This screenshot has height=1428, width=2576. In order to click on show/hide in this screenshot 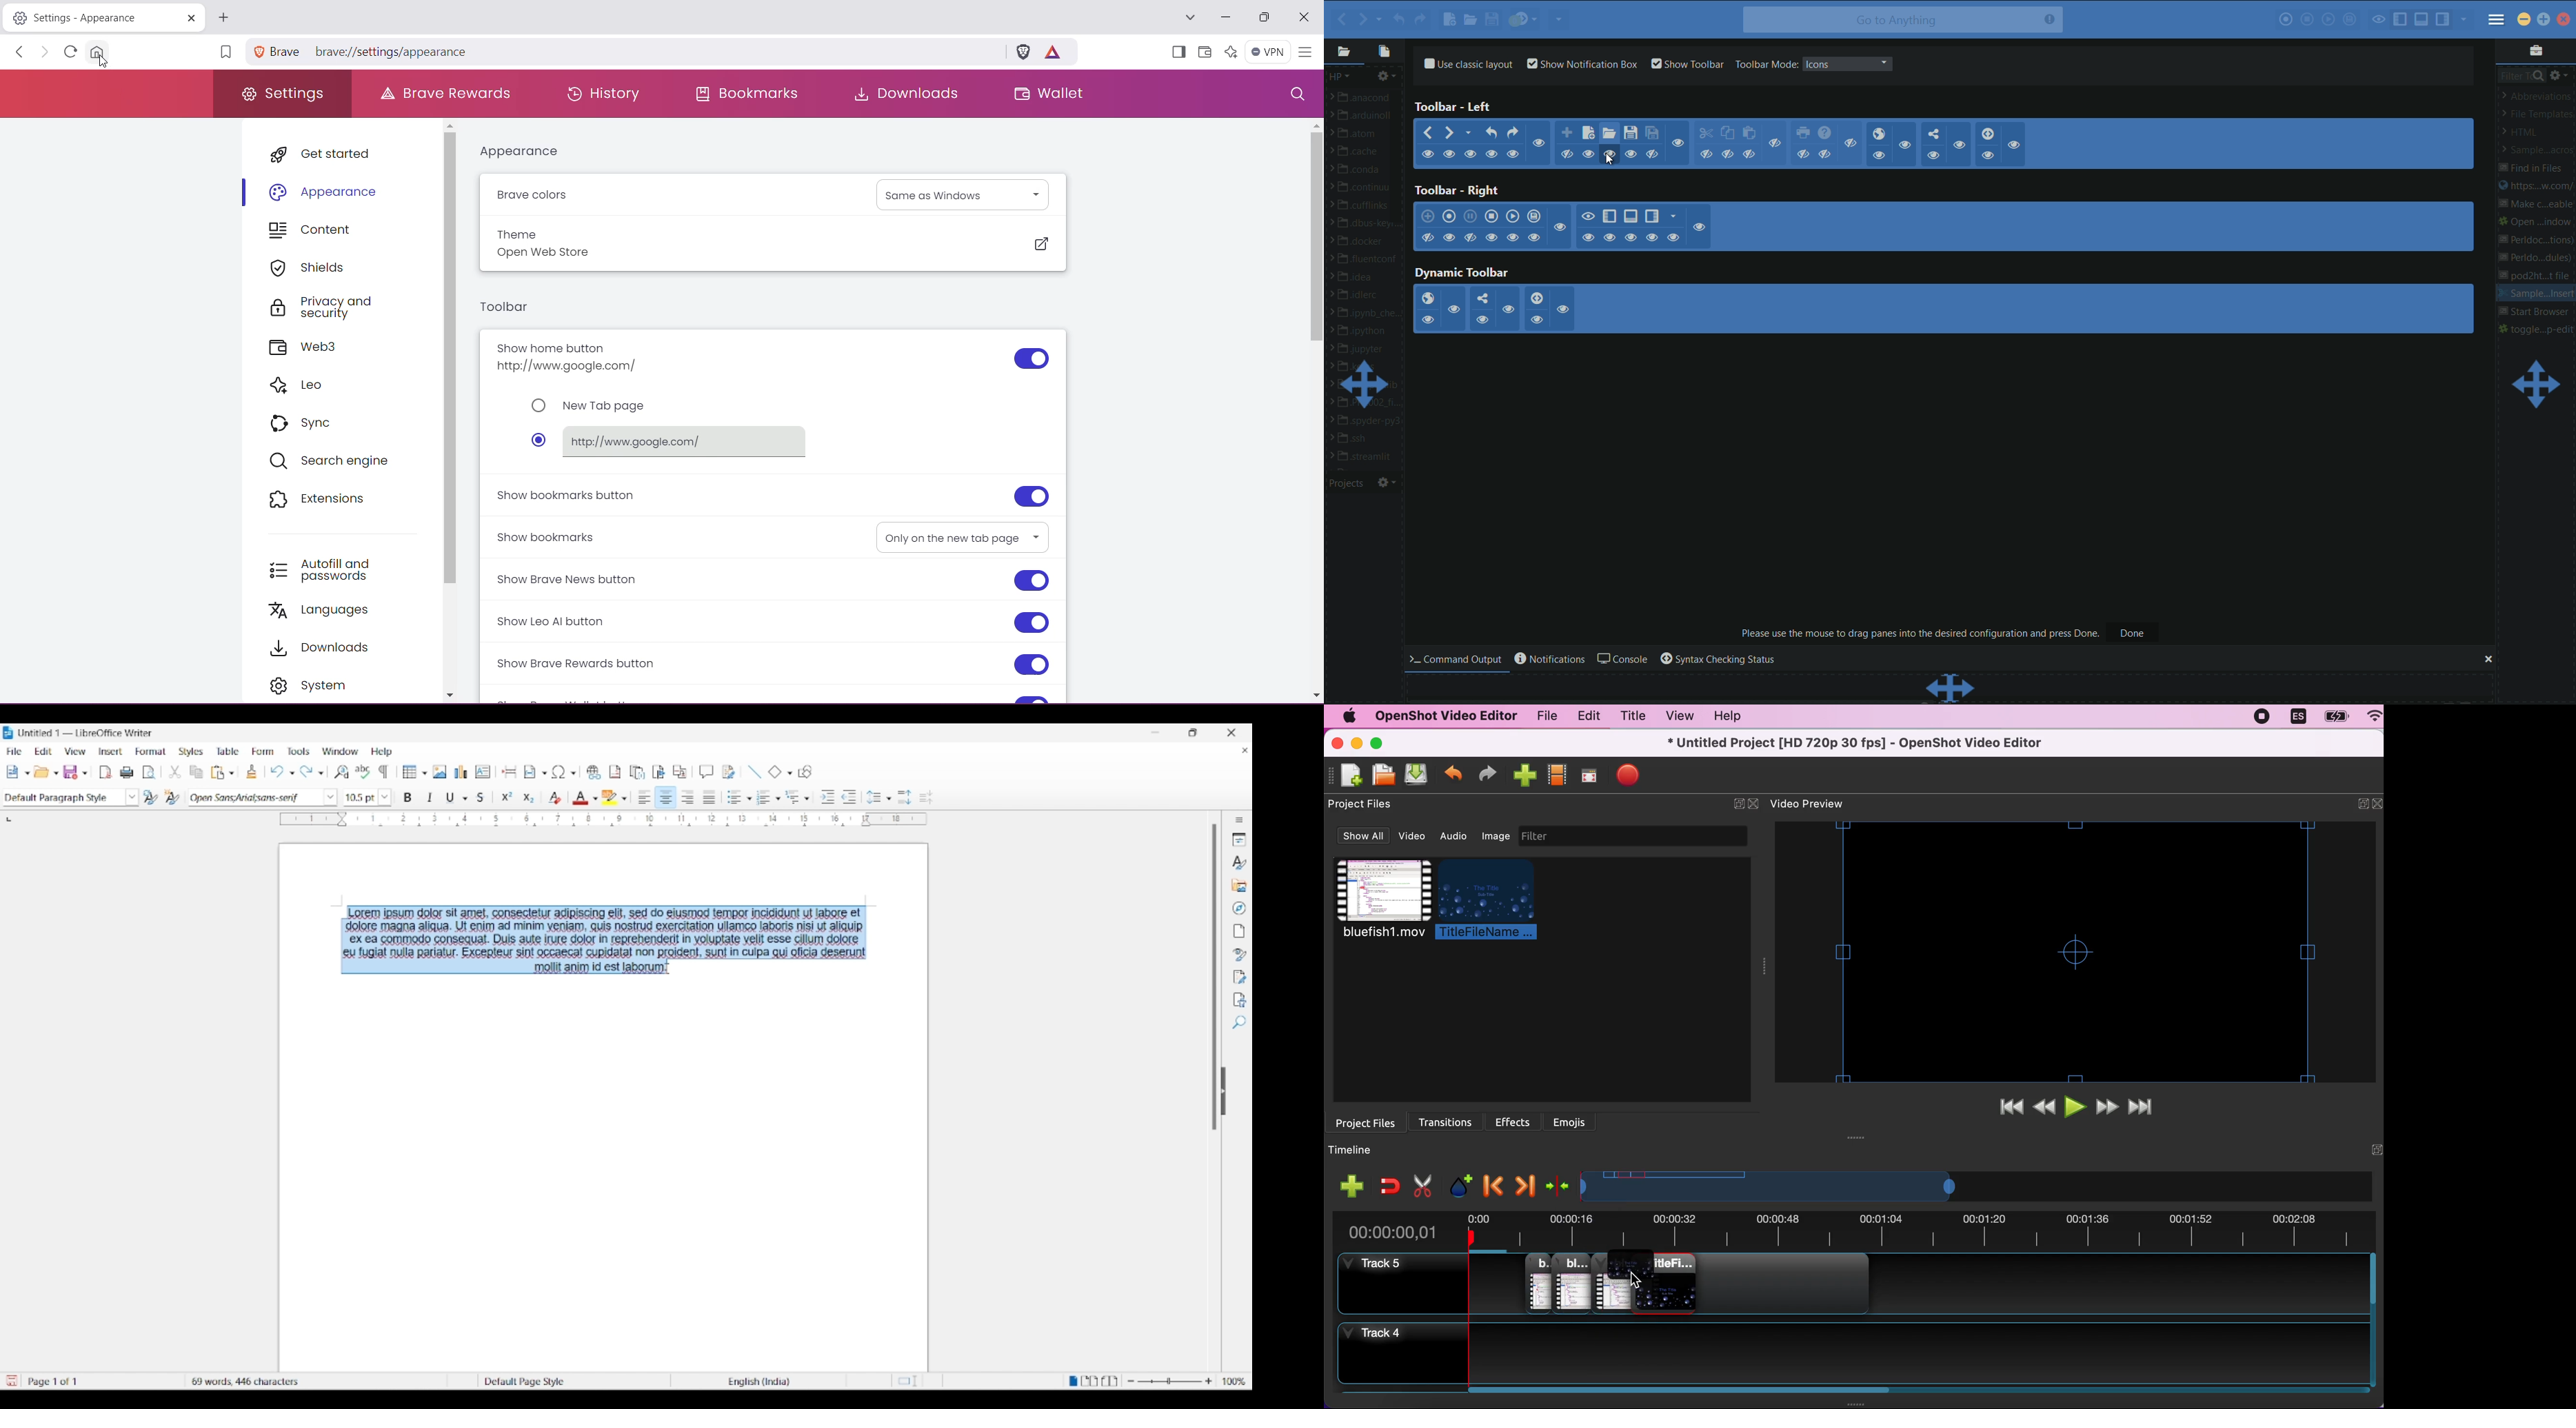, I will do `click(1513, 154)`.